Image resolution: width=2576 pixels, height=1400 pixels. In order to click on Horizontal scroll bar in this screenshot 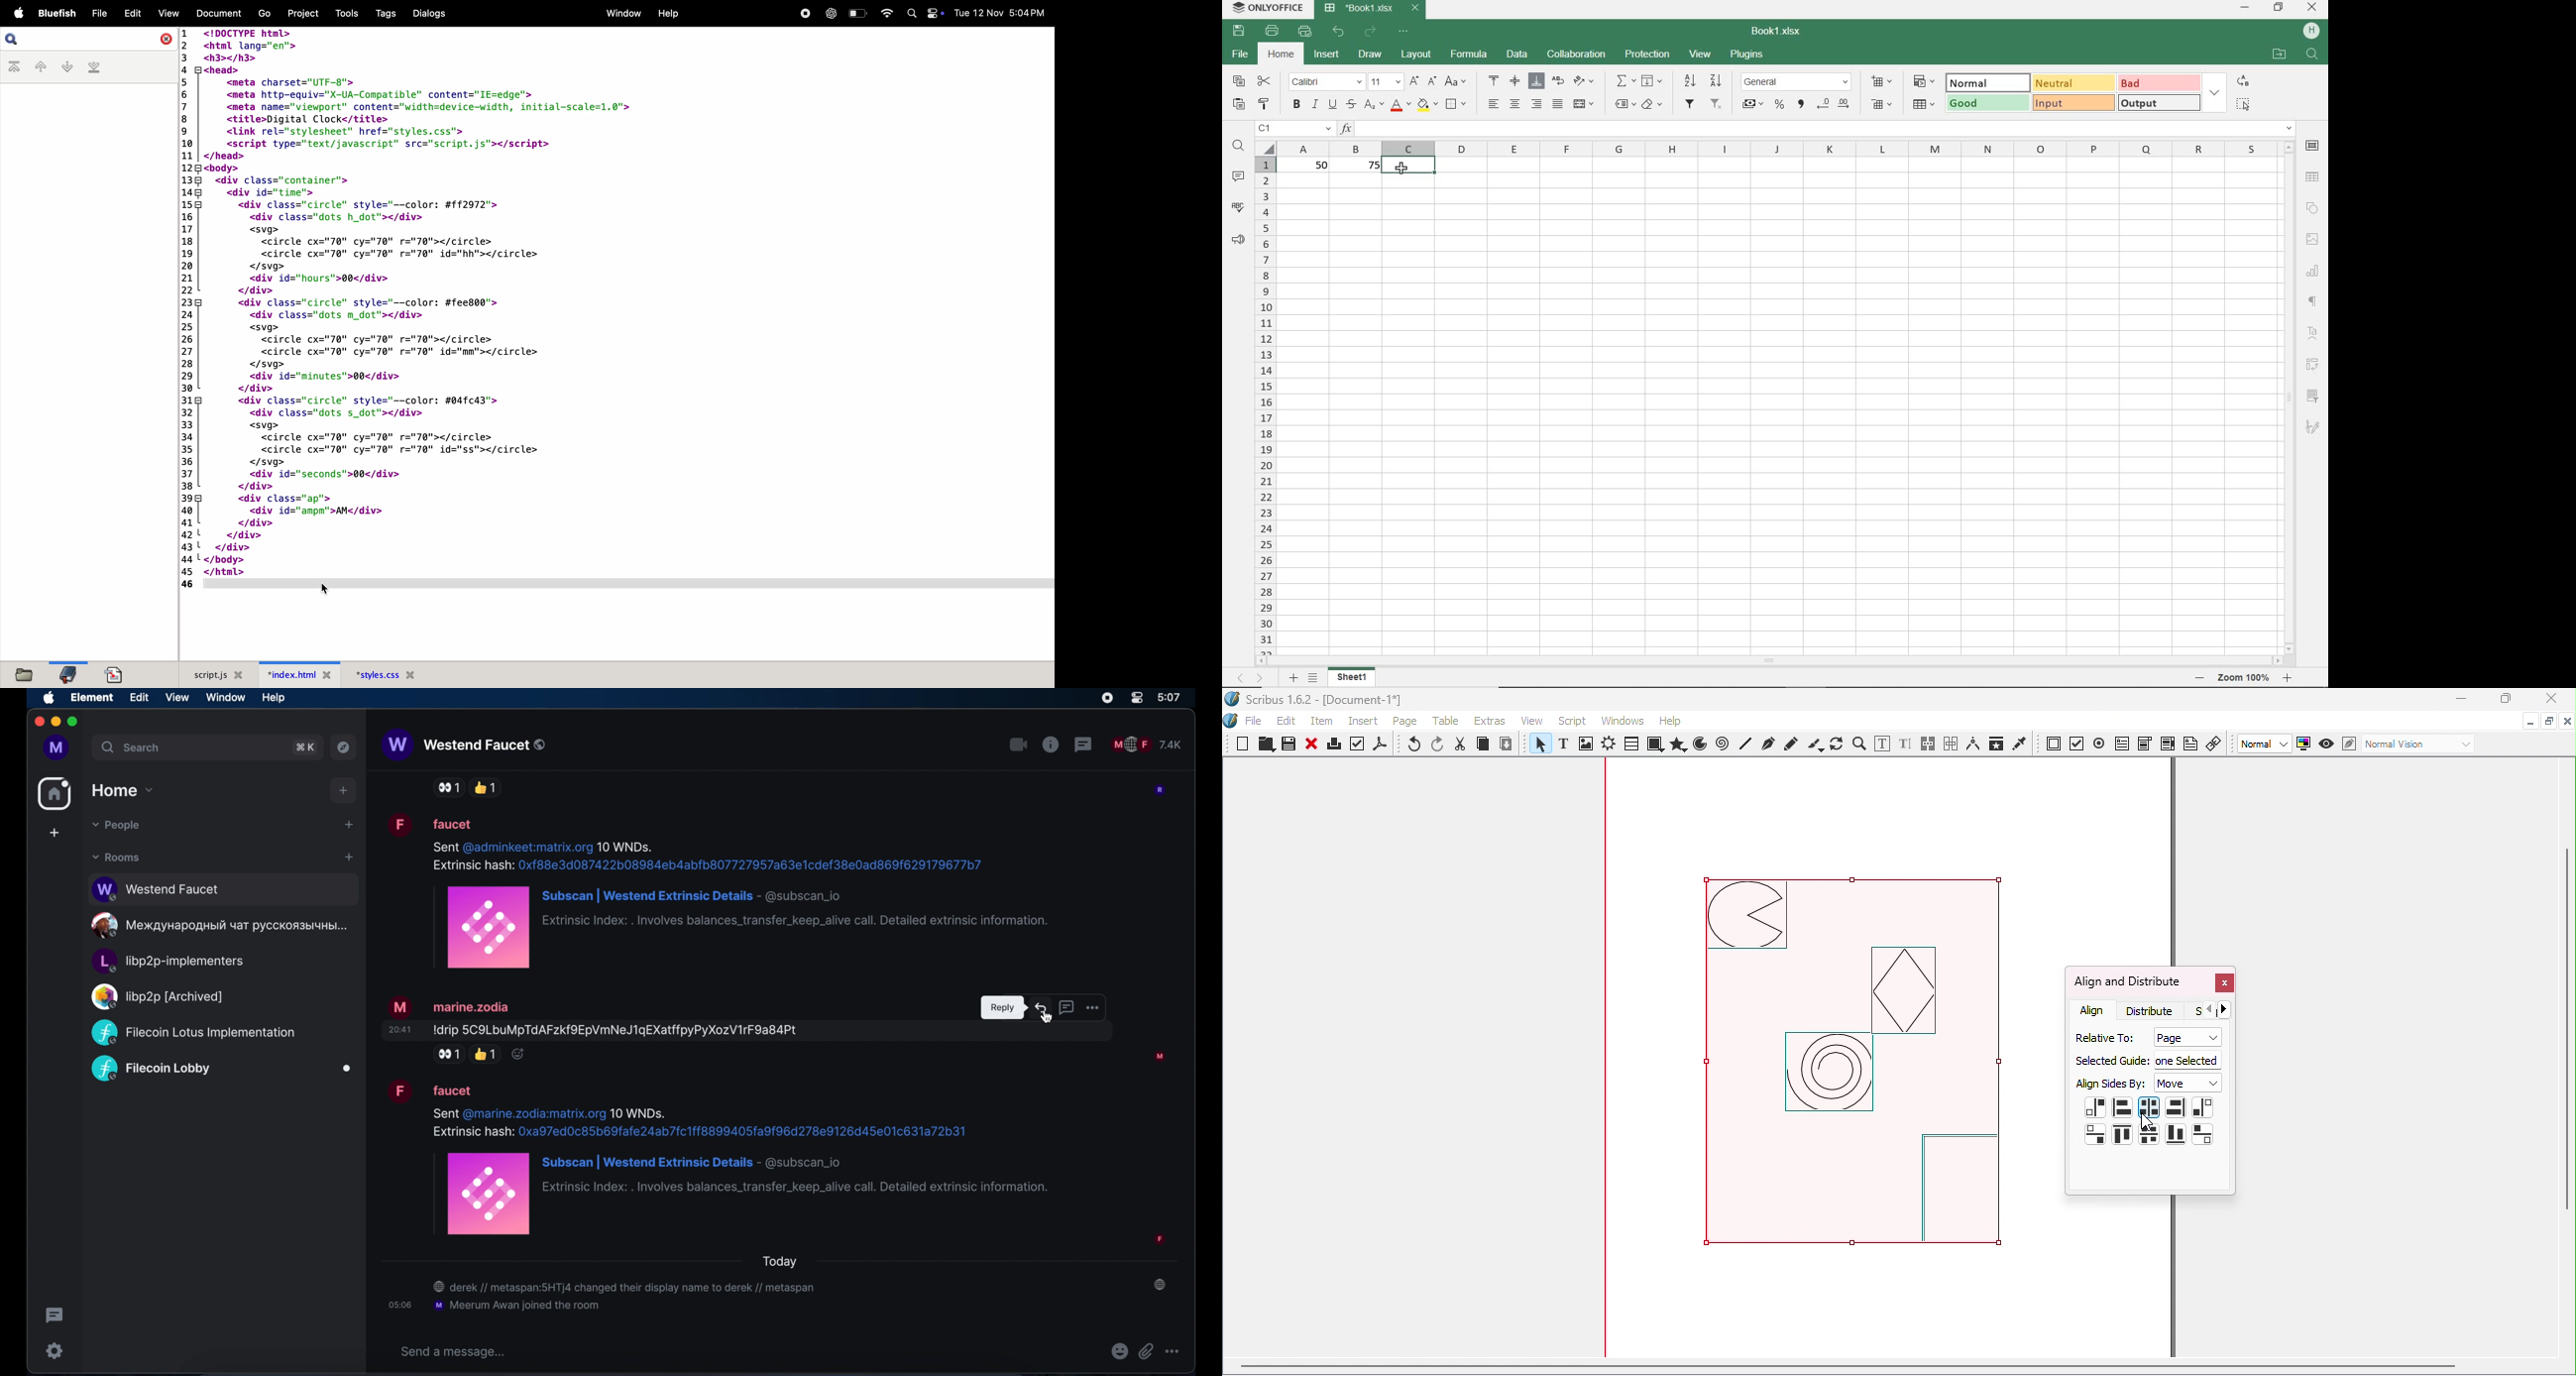, I will do `click(1890, 1369)`.